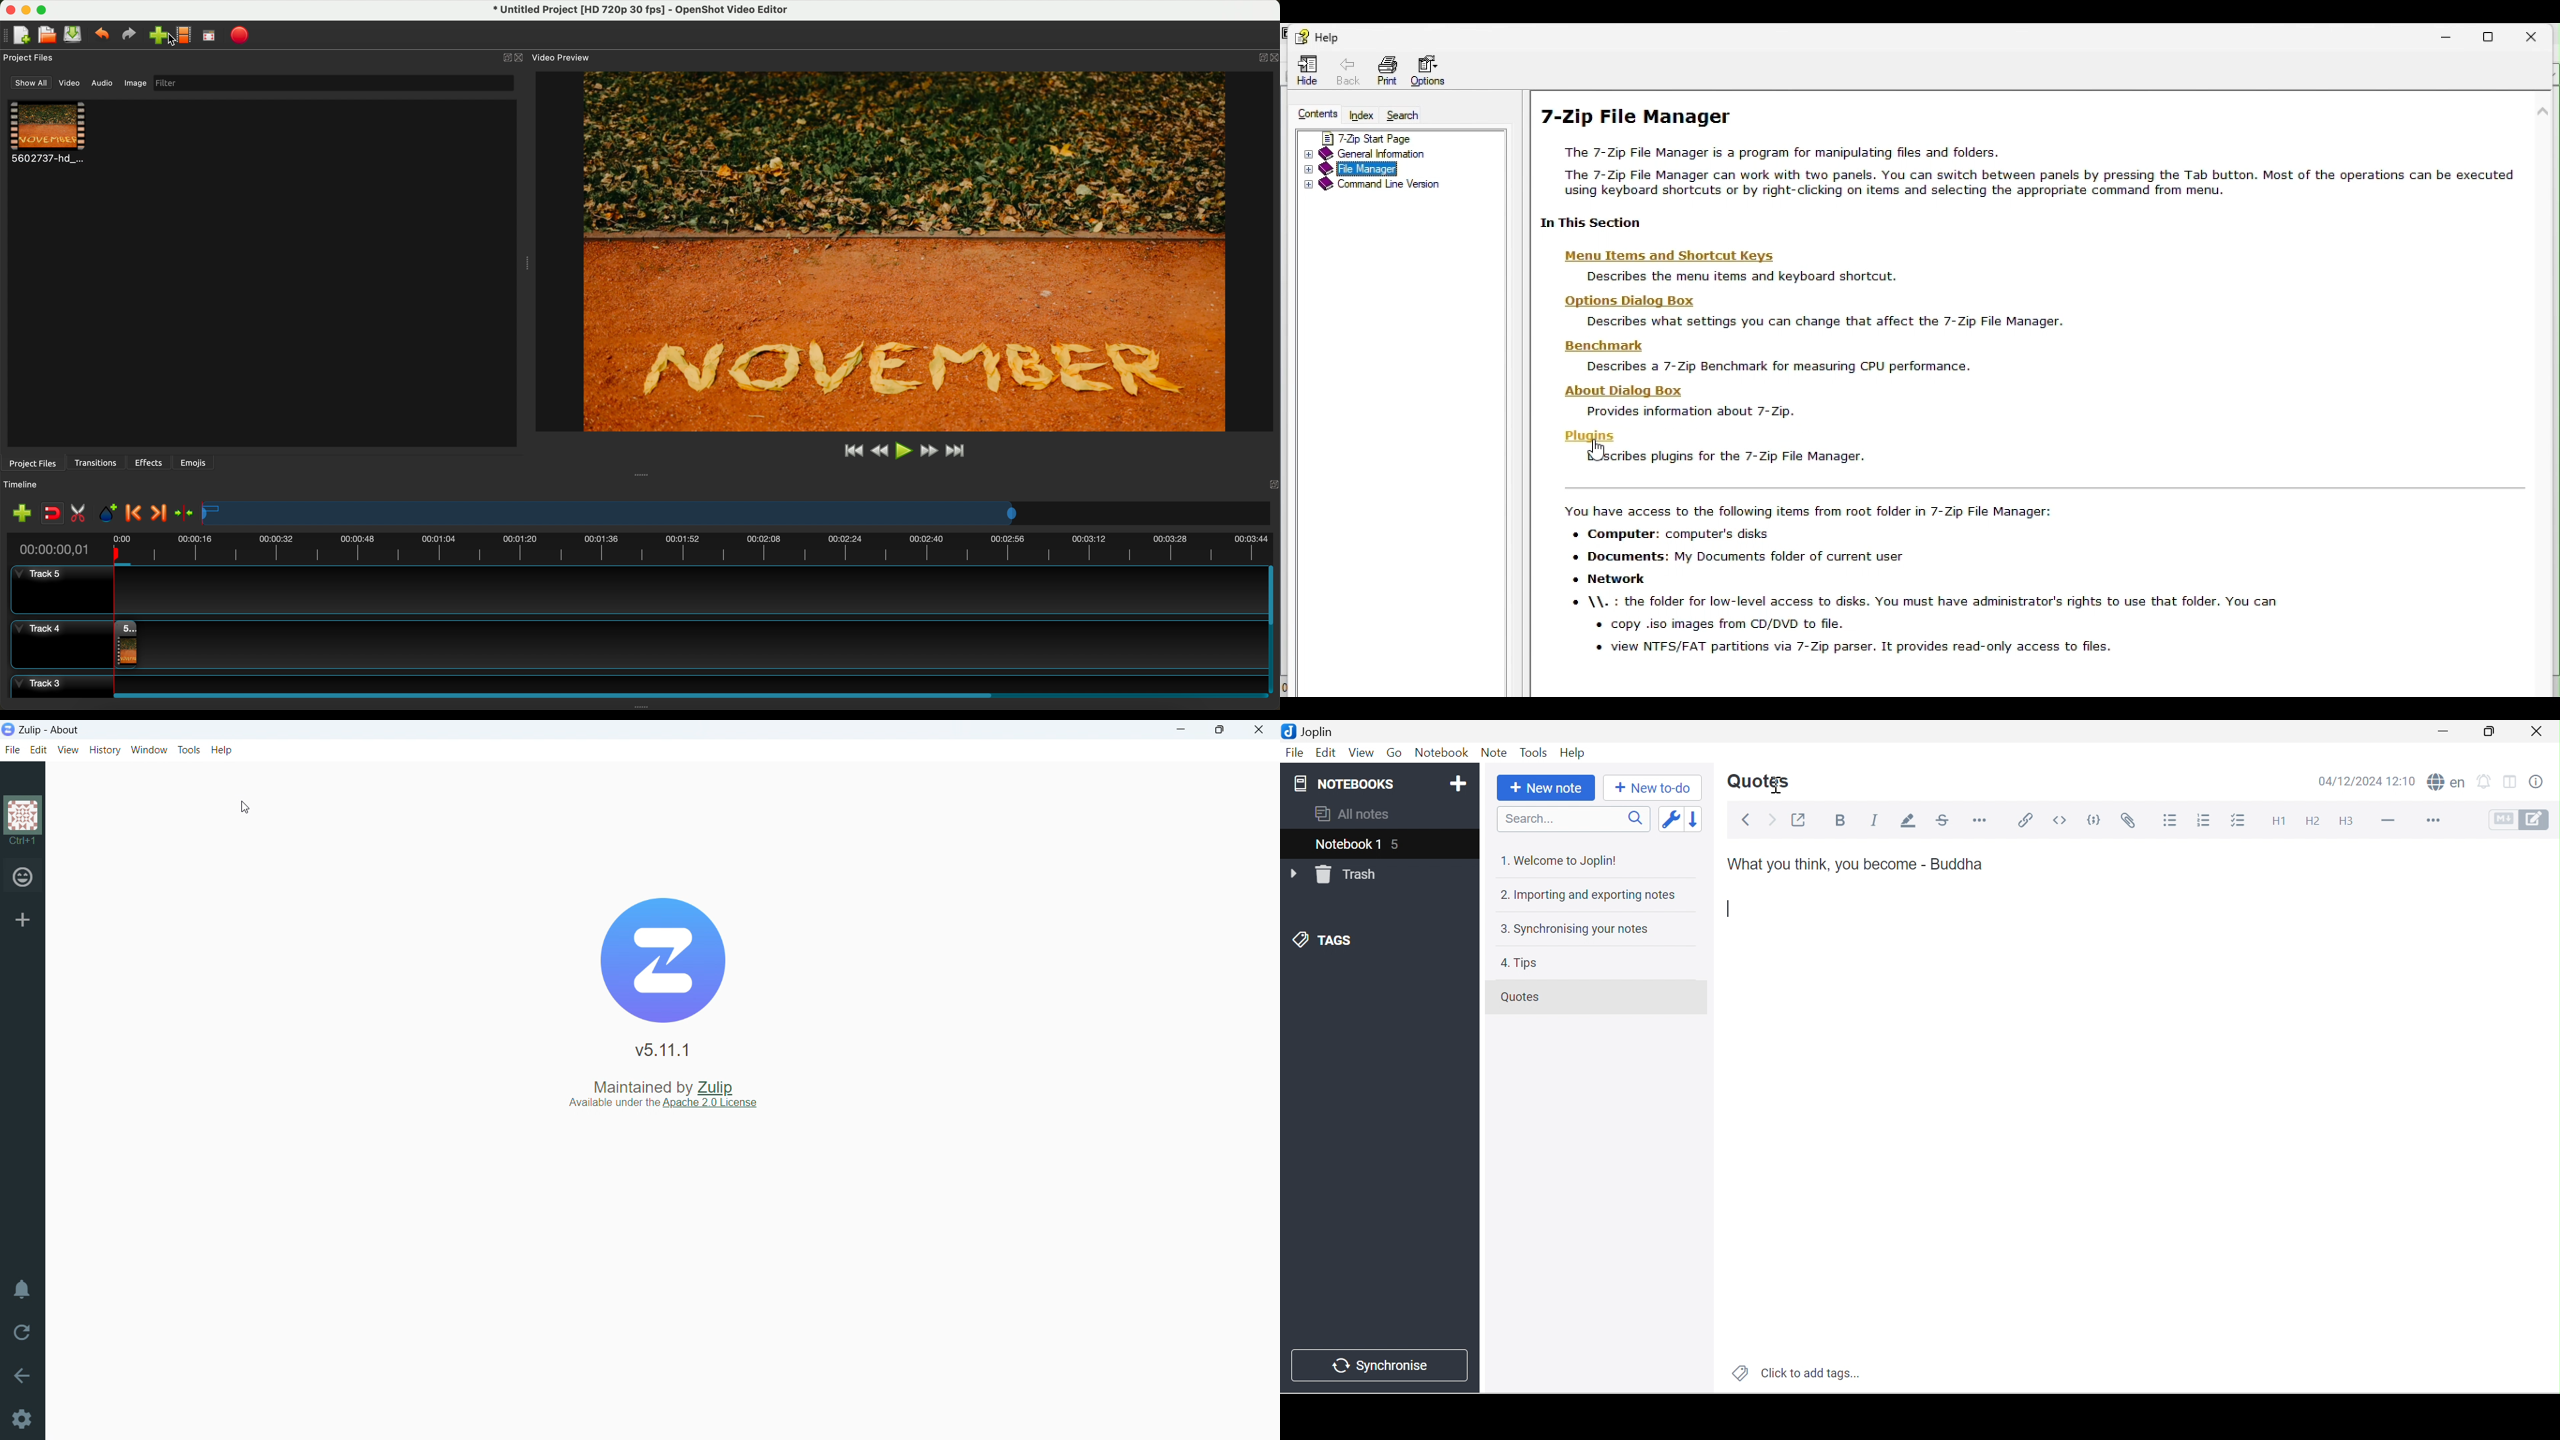 This screenshot has width=2576, height=1456. Describe the element at coordinates (69, 749) in the screenshot. I see `view` at that location.